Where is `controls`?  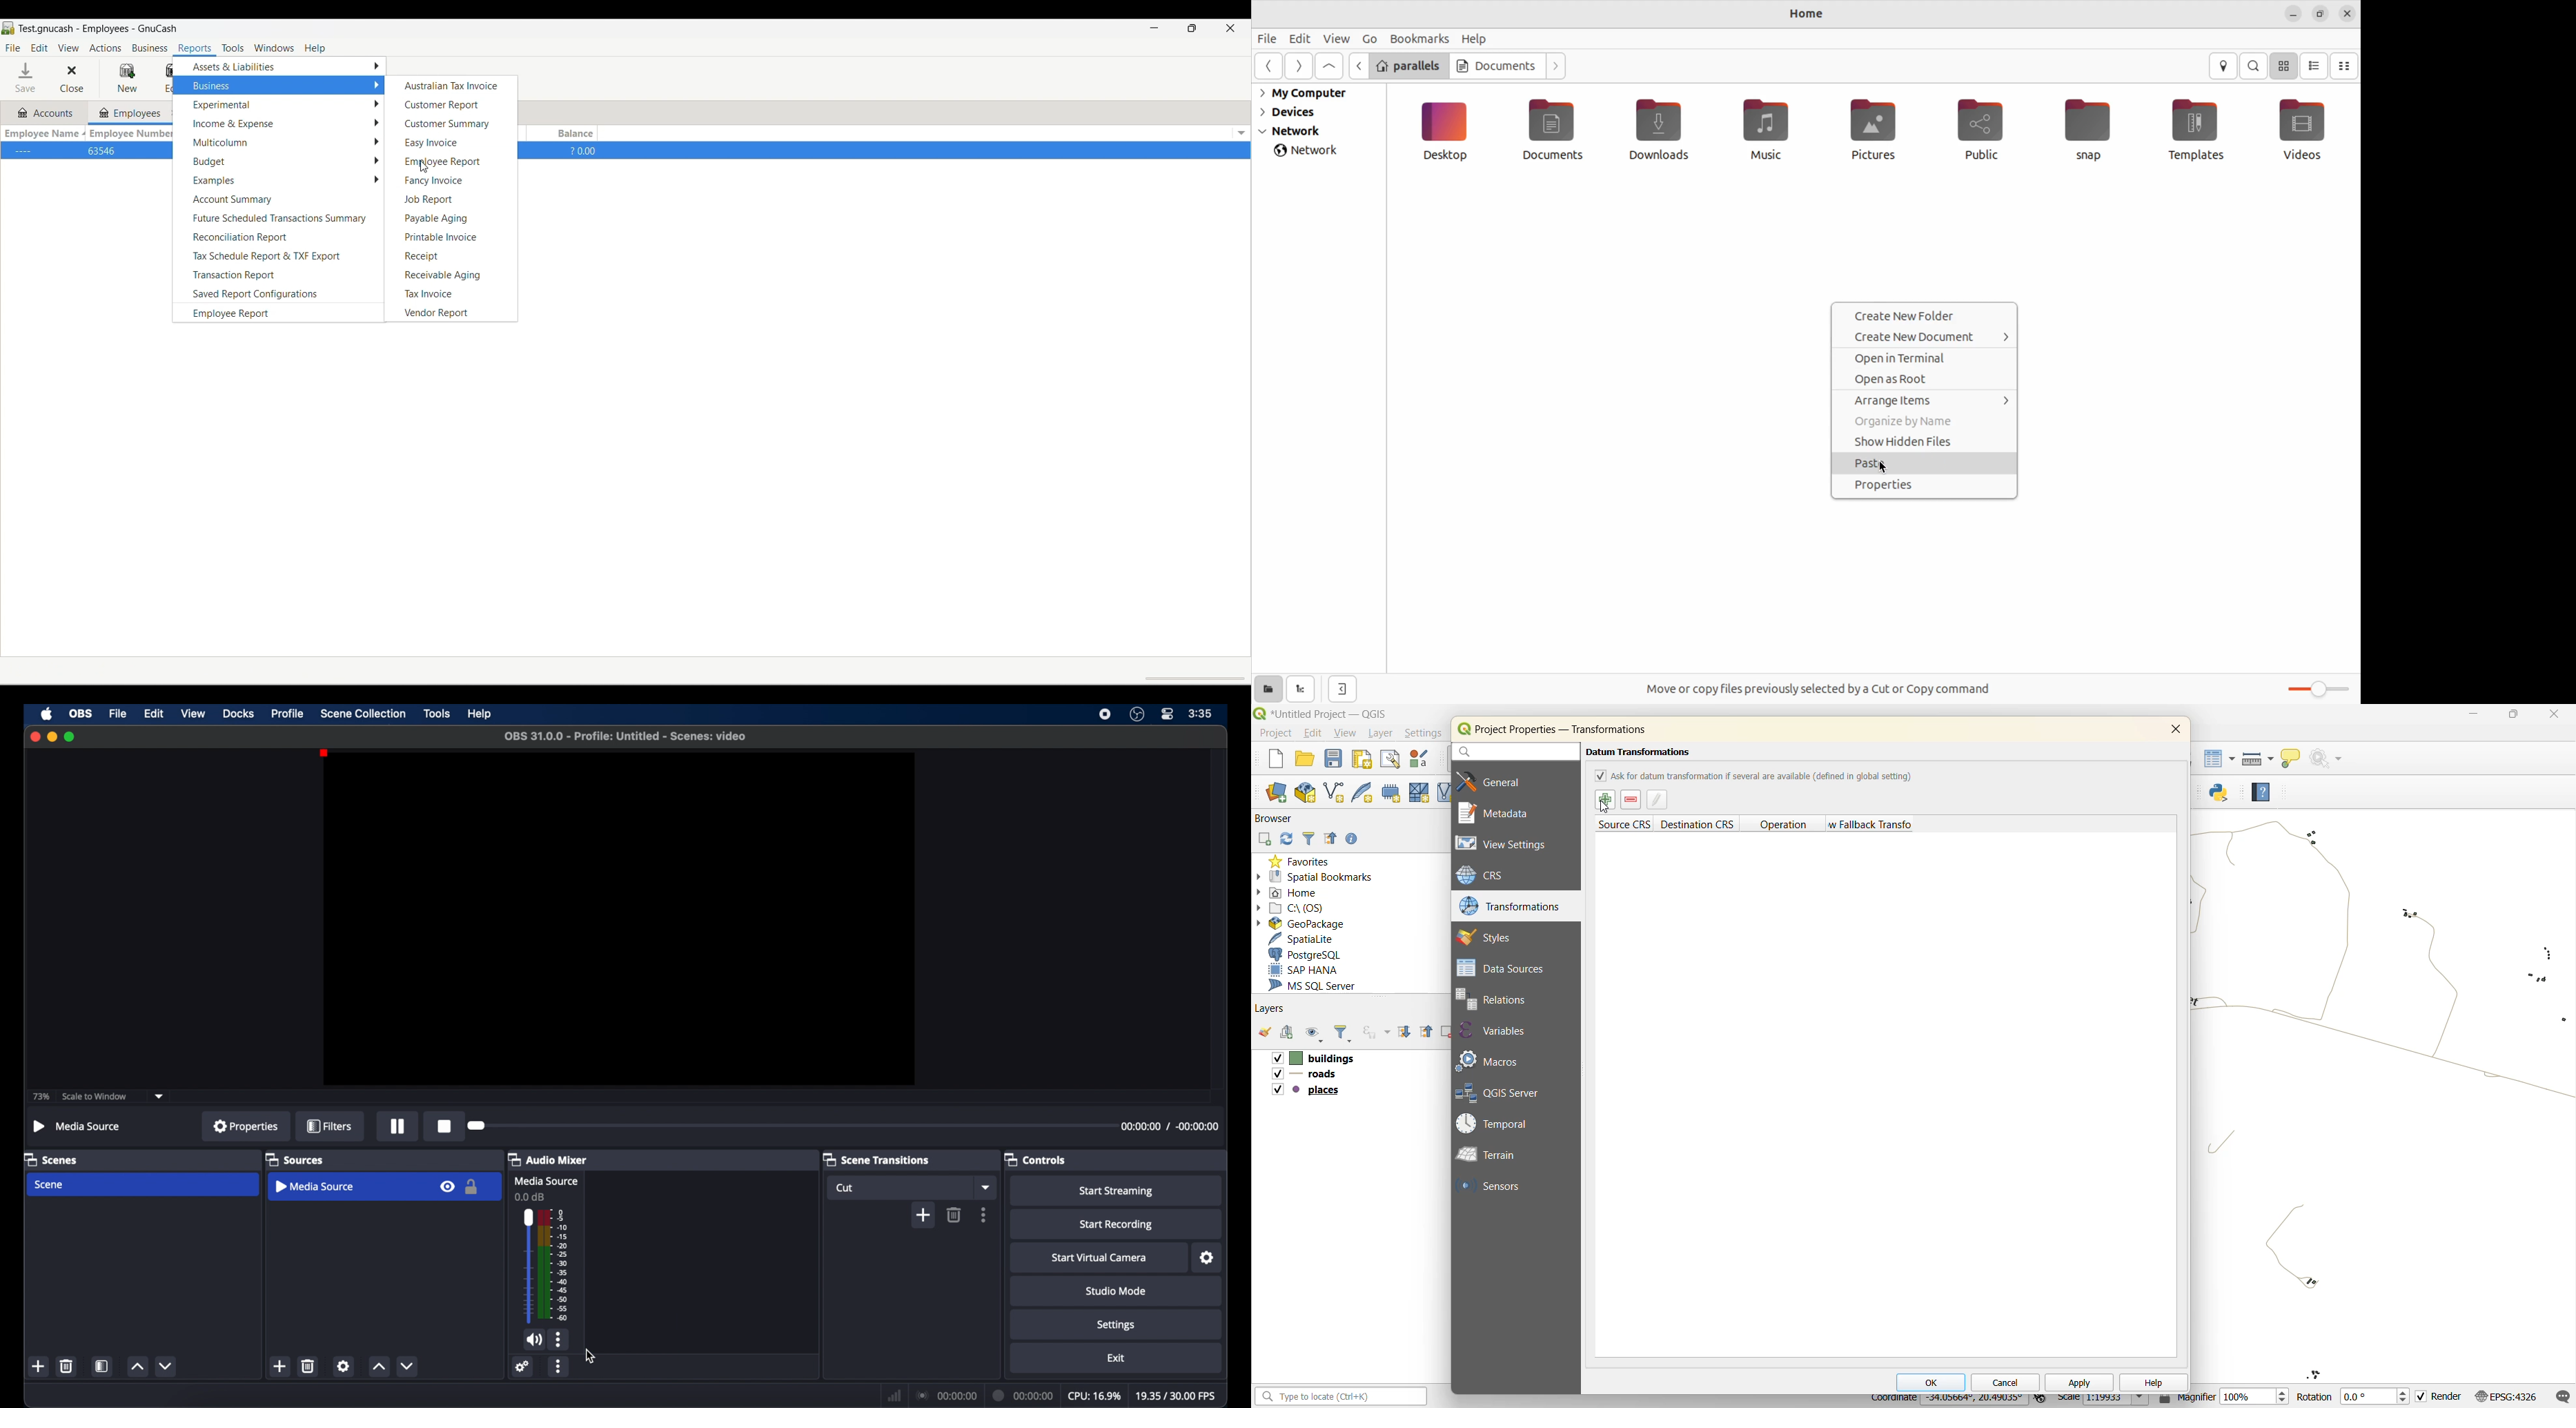 controls is located at coordinates (1036, 1159).